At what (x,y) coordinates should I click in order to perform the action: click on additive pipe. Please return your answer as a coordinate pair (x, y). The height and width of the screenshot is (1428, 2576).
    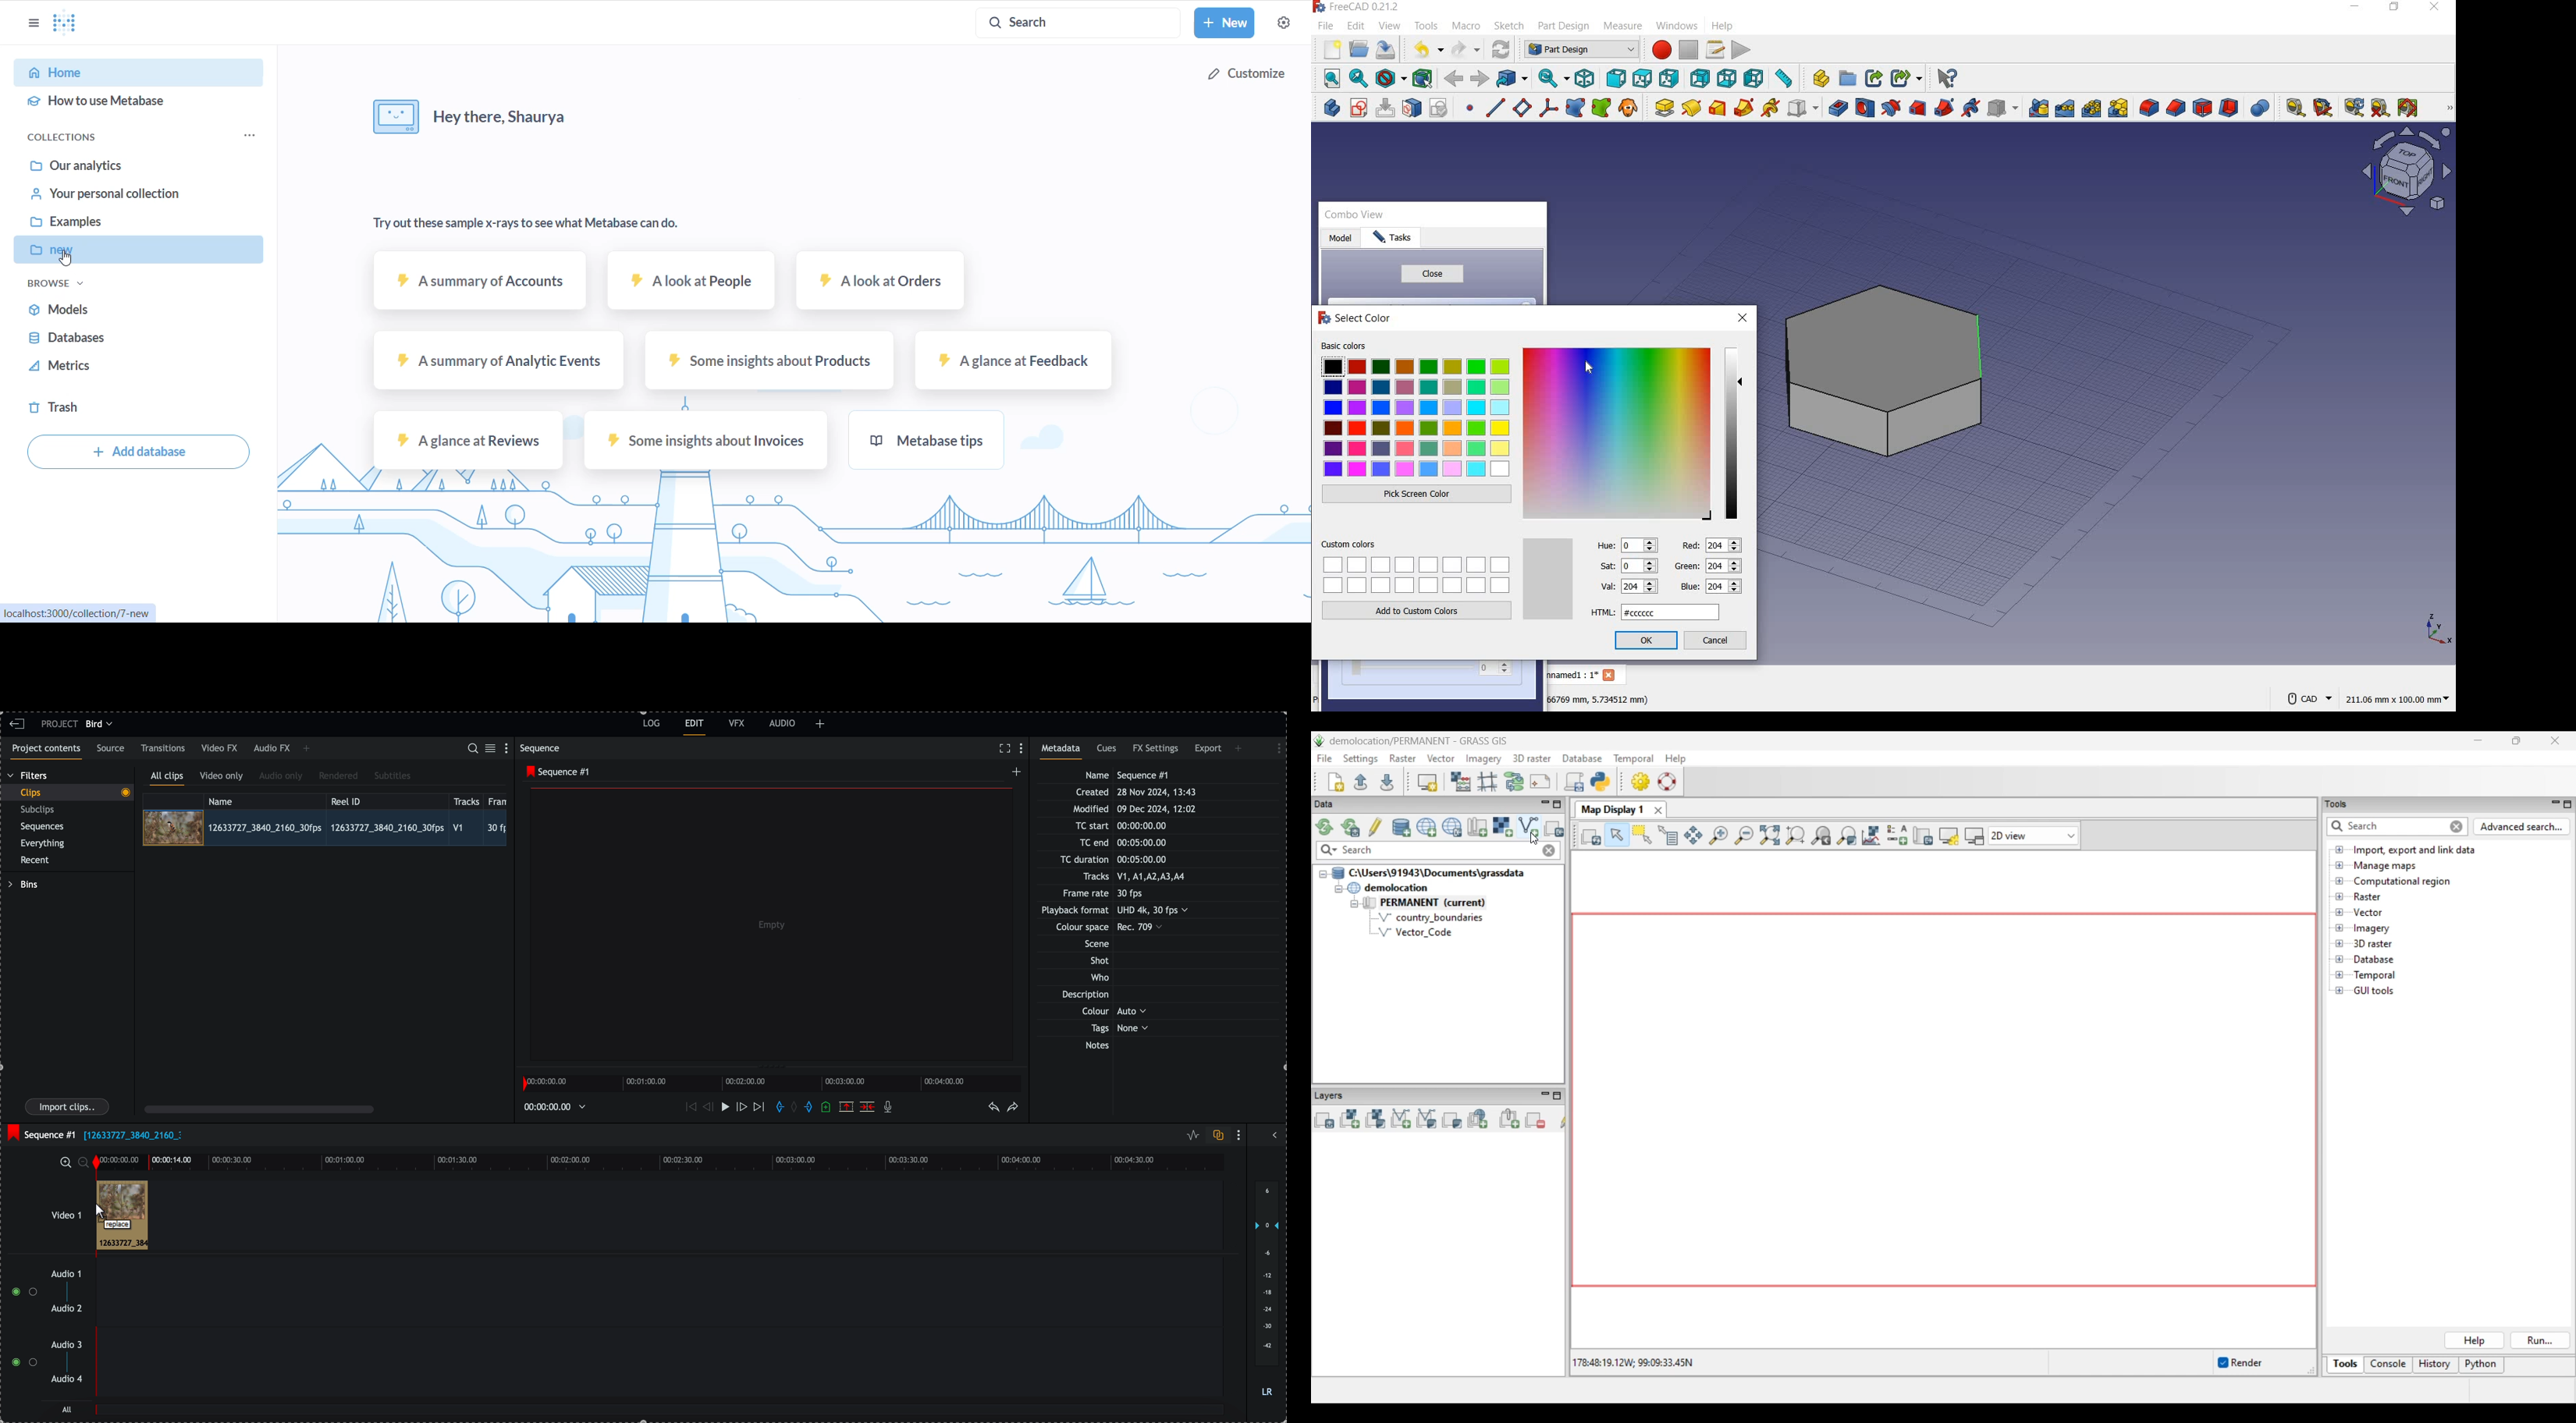
    Looking at the image, I should click on (1745, 107).